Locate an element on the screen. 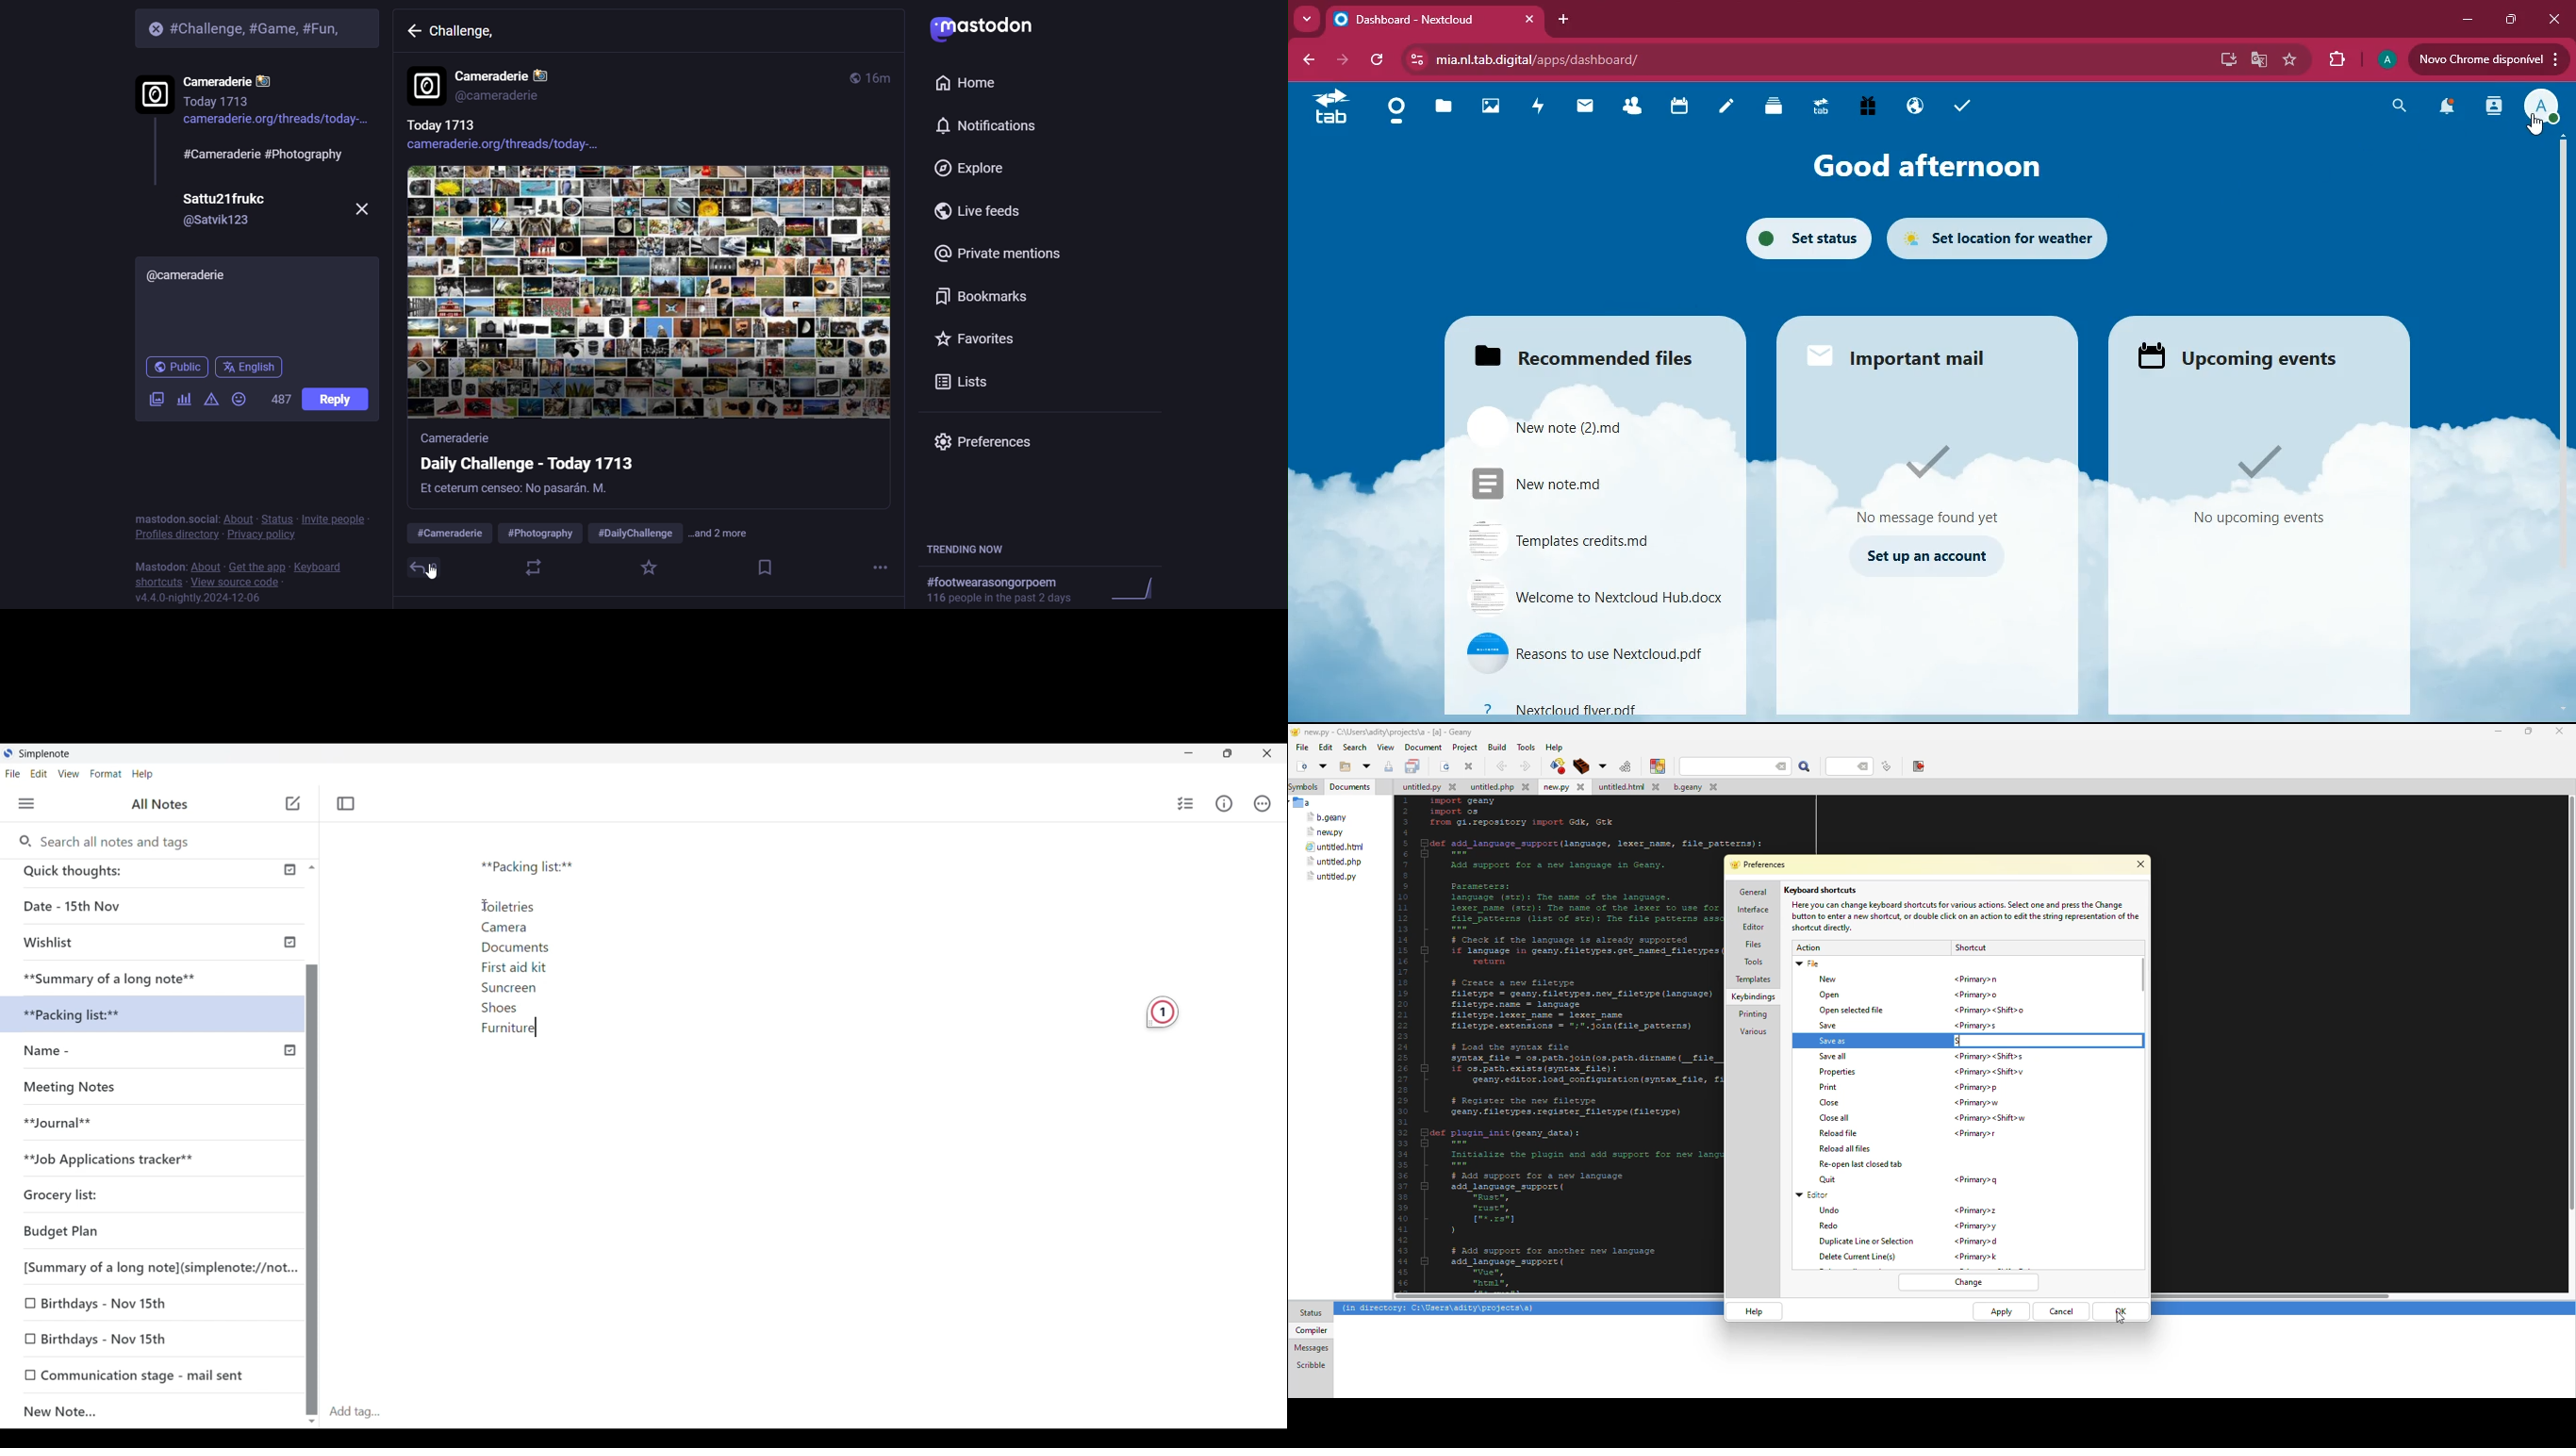 This screenshot has width=2576, height=1456. more is located at coordinates (882, 569).